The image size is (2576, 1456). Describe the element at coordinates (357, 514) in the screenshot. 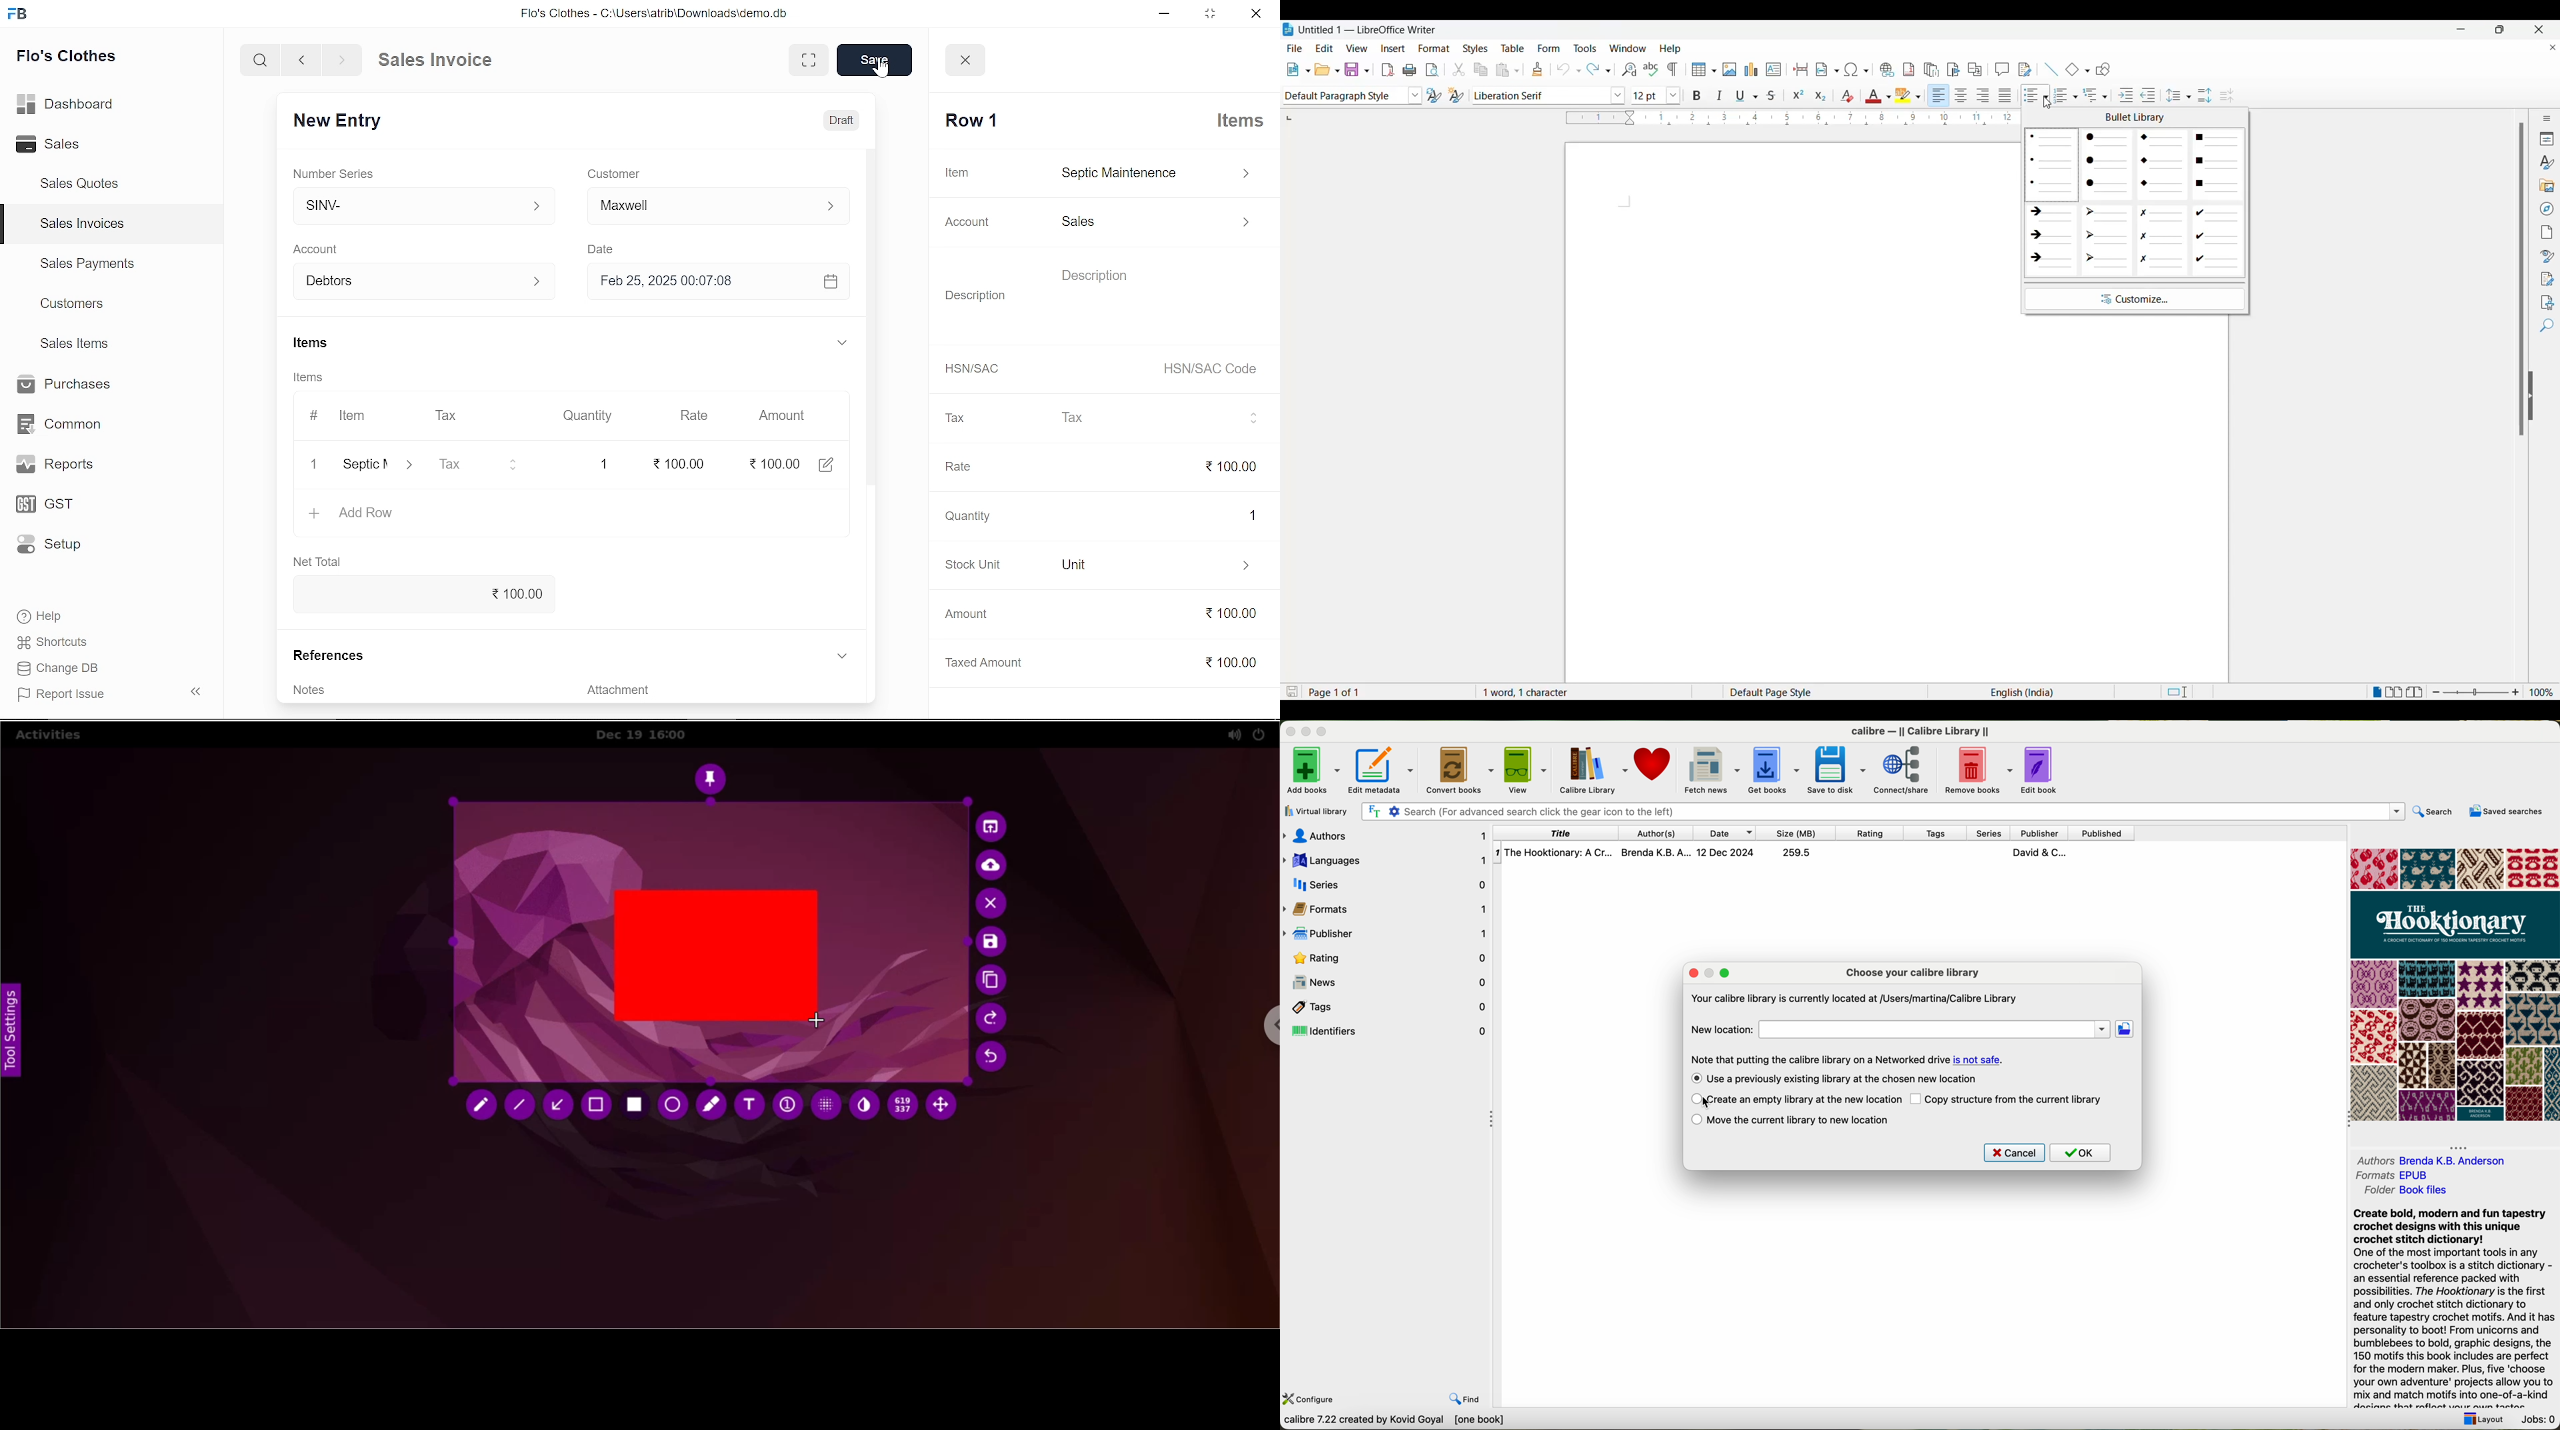

I see `+ Add Row` at that location.